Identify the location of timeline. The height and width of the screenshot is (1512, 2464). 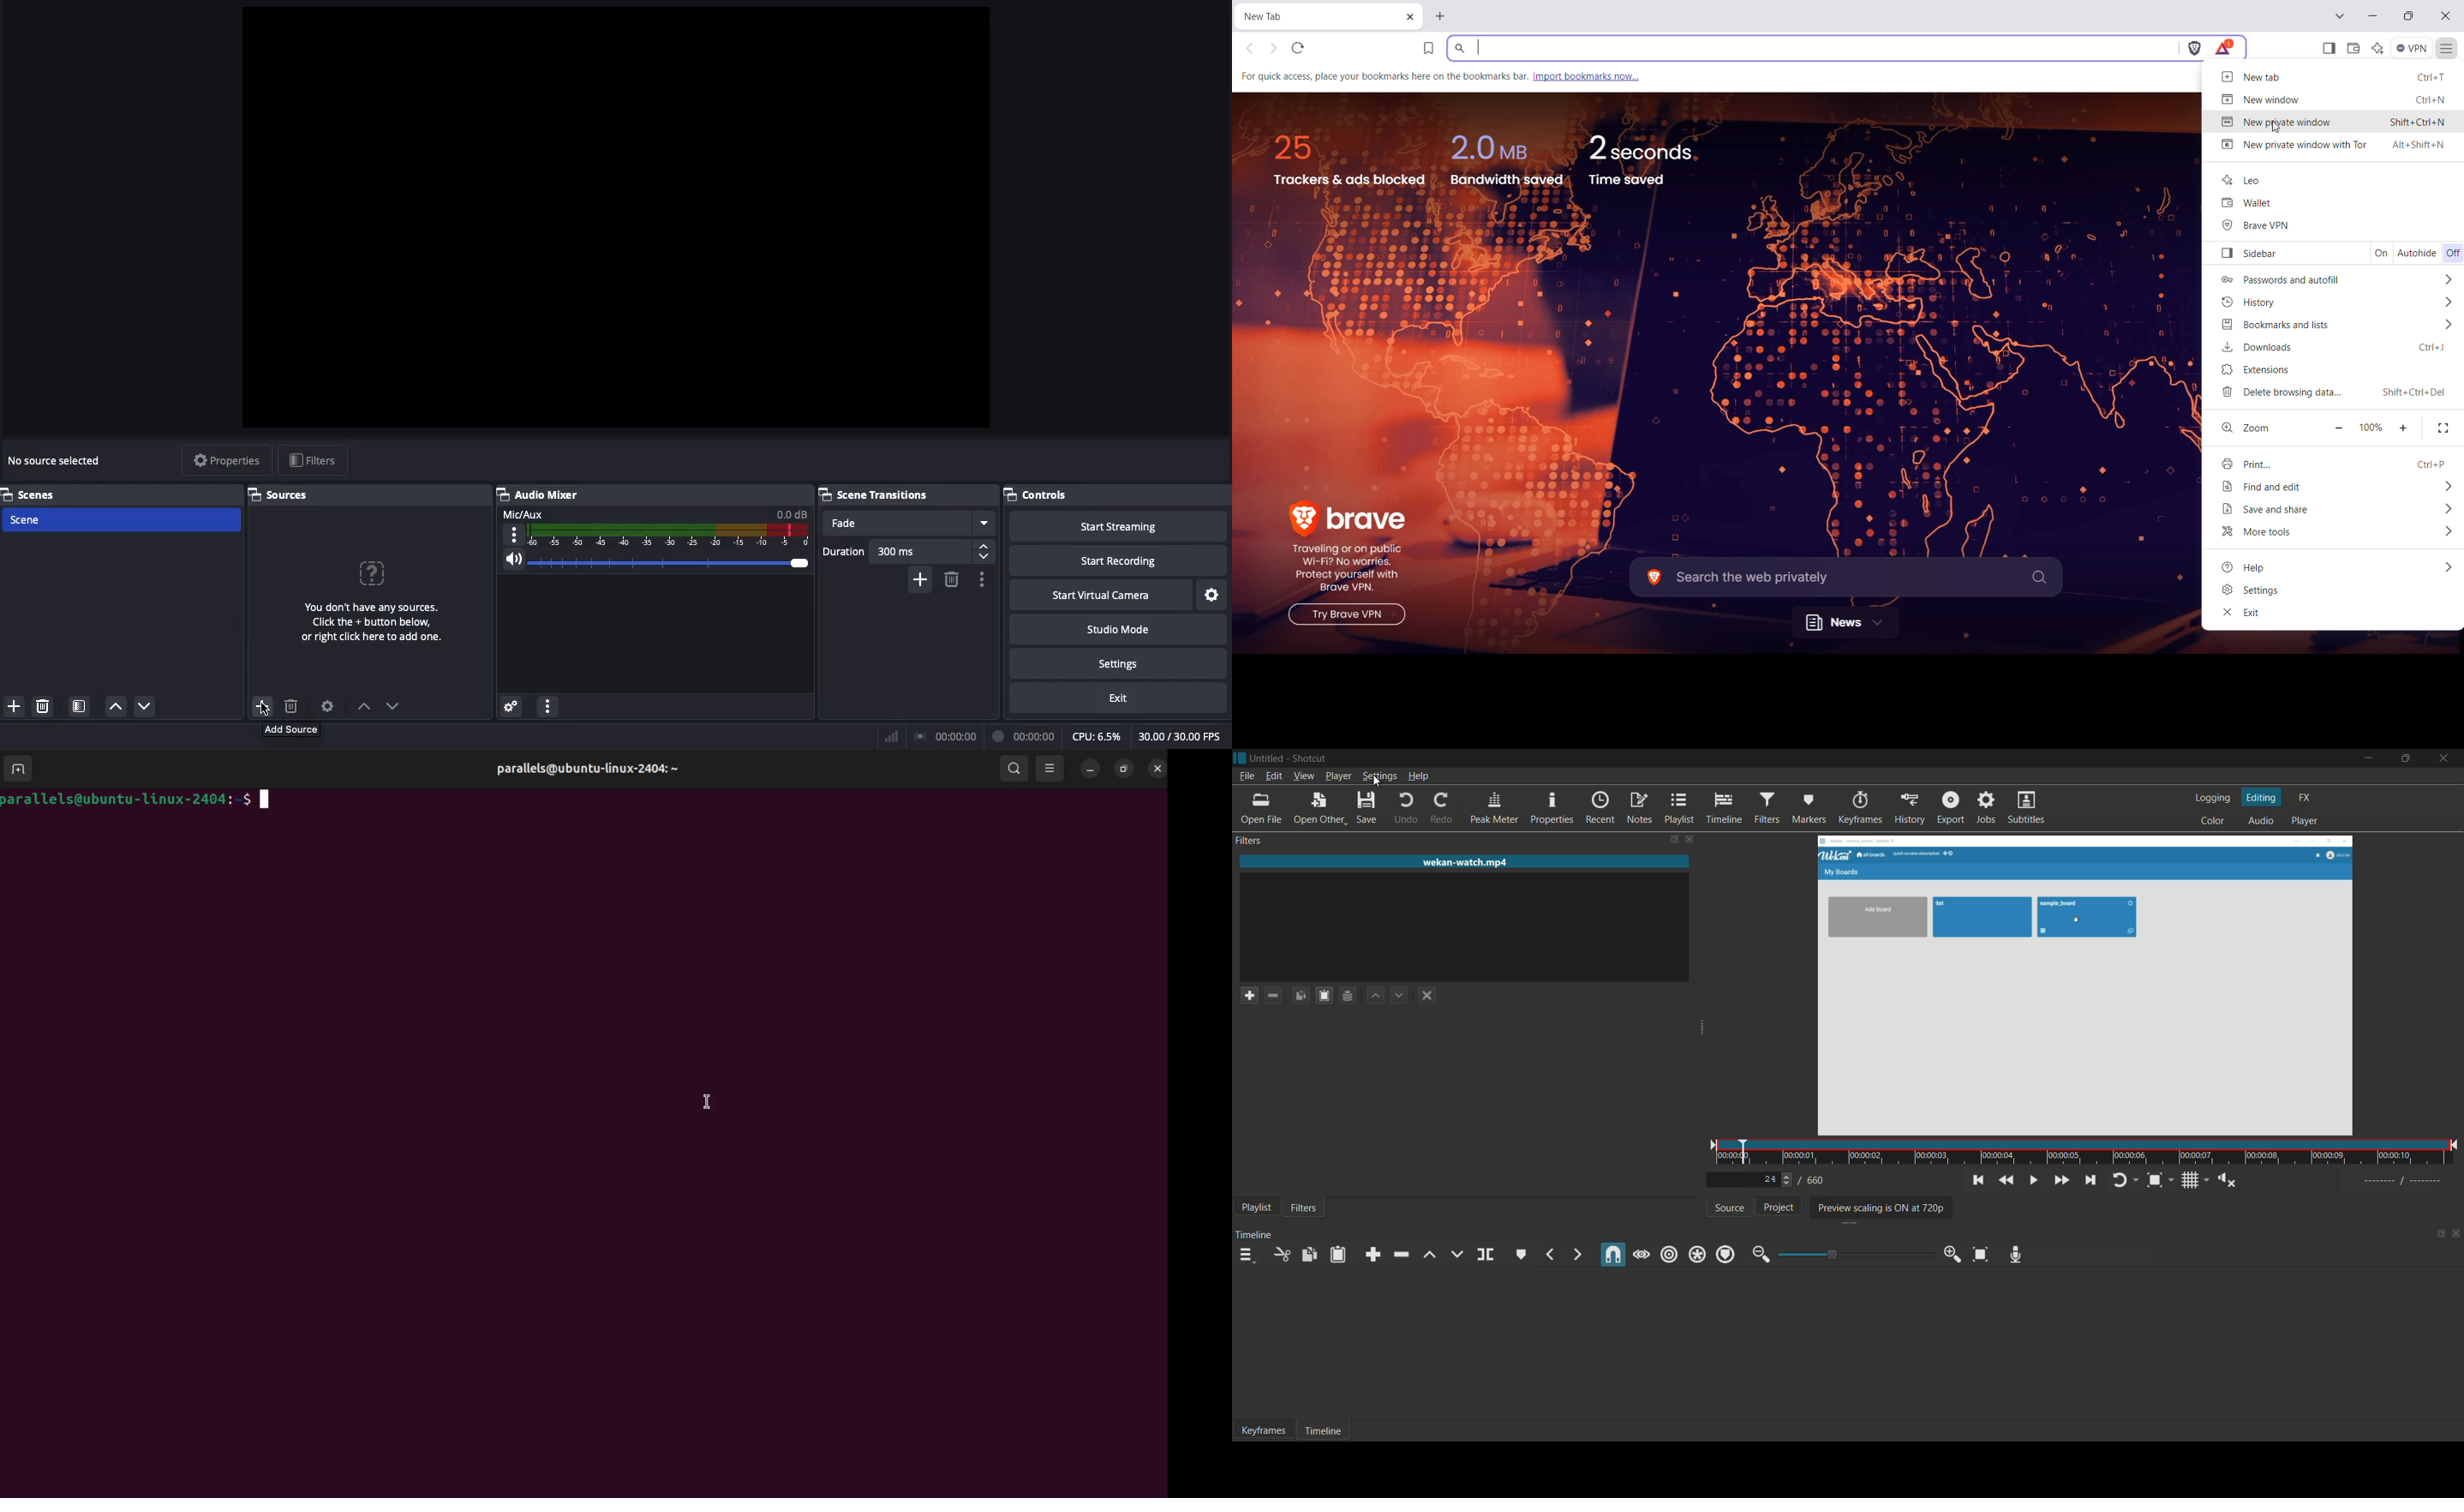
(1725, 808).